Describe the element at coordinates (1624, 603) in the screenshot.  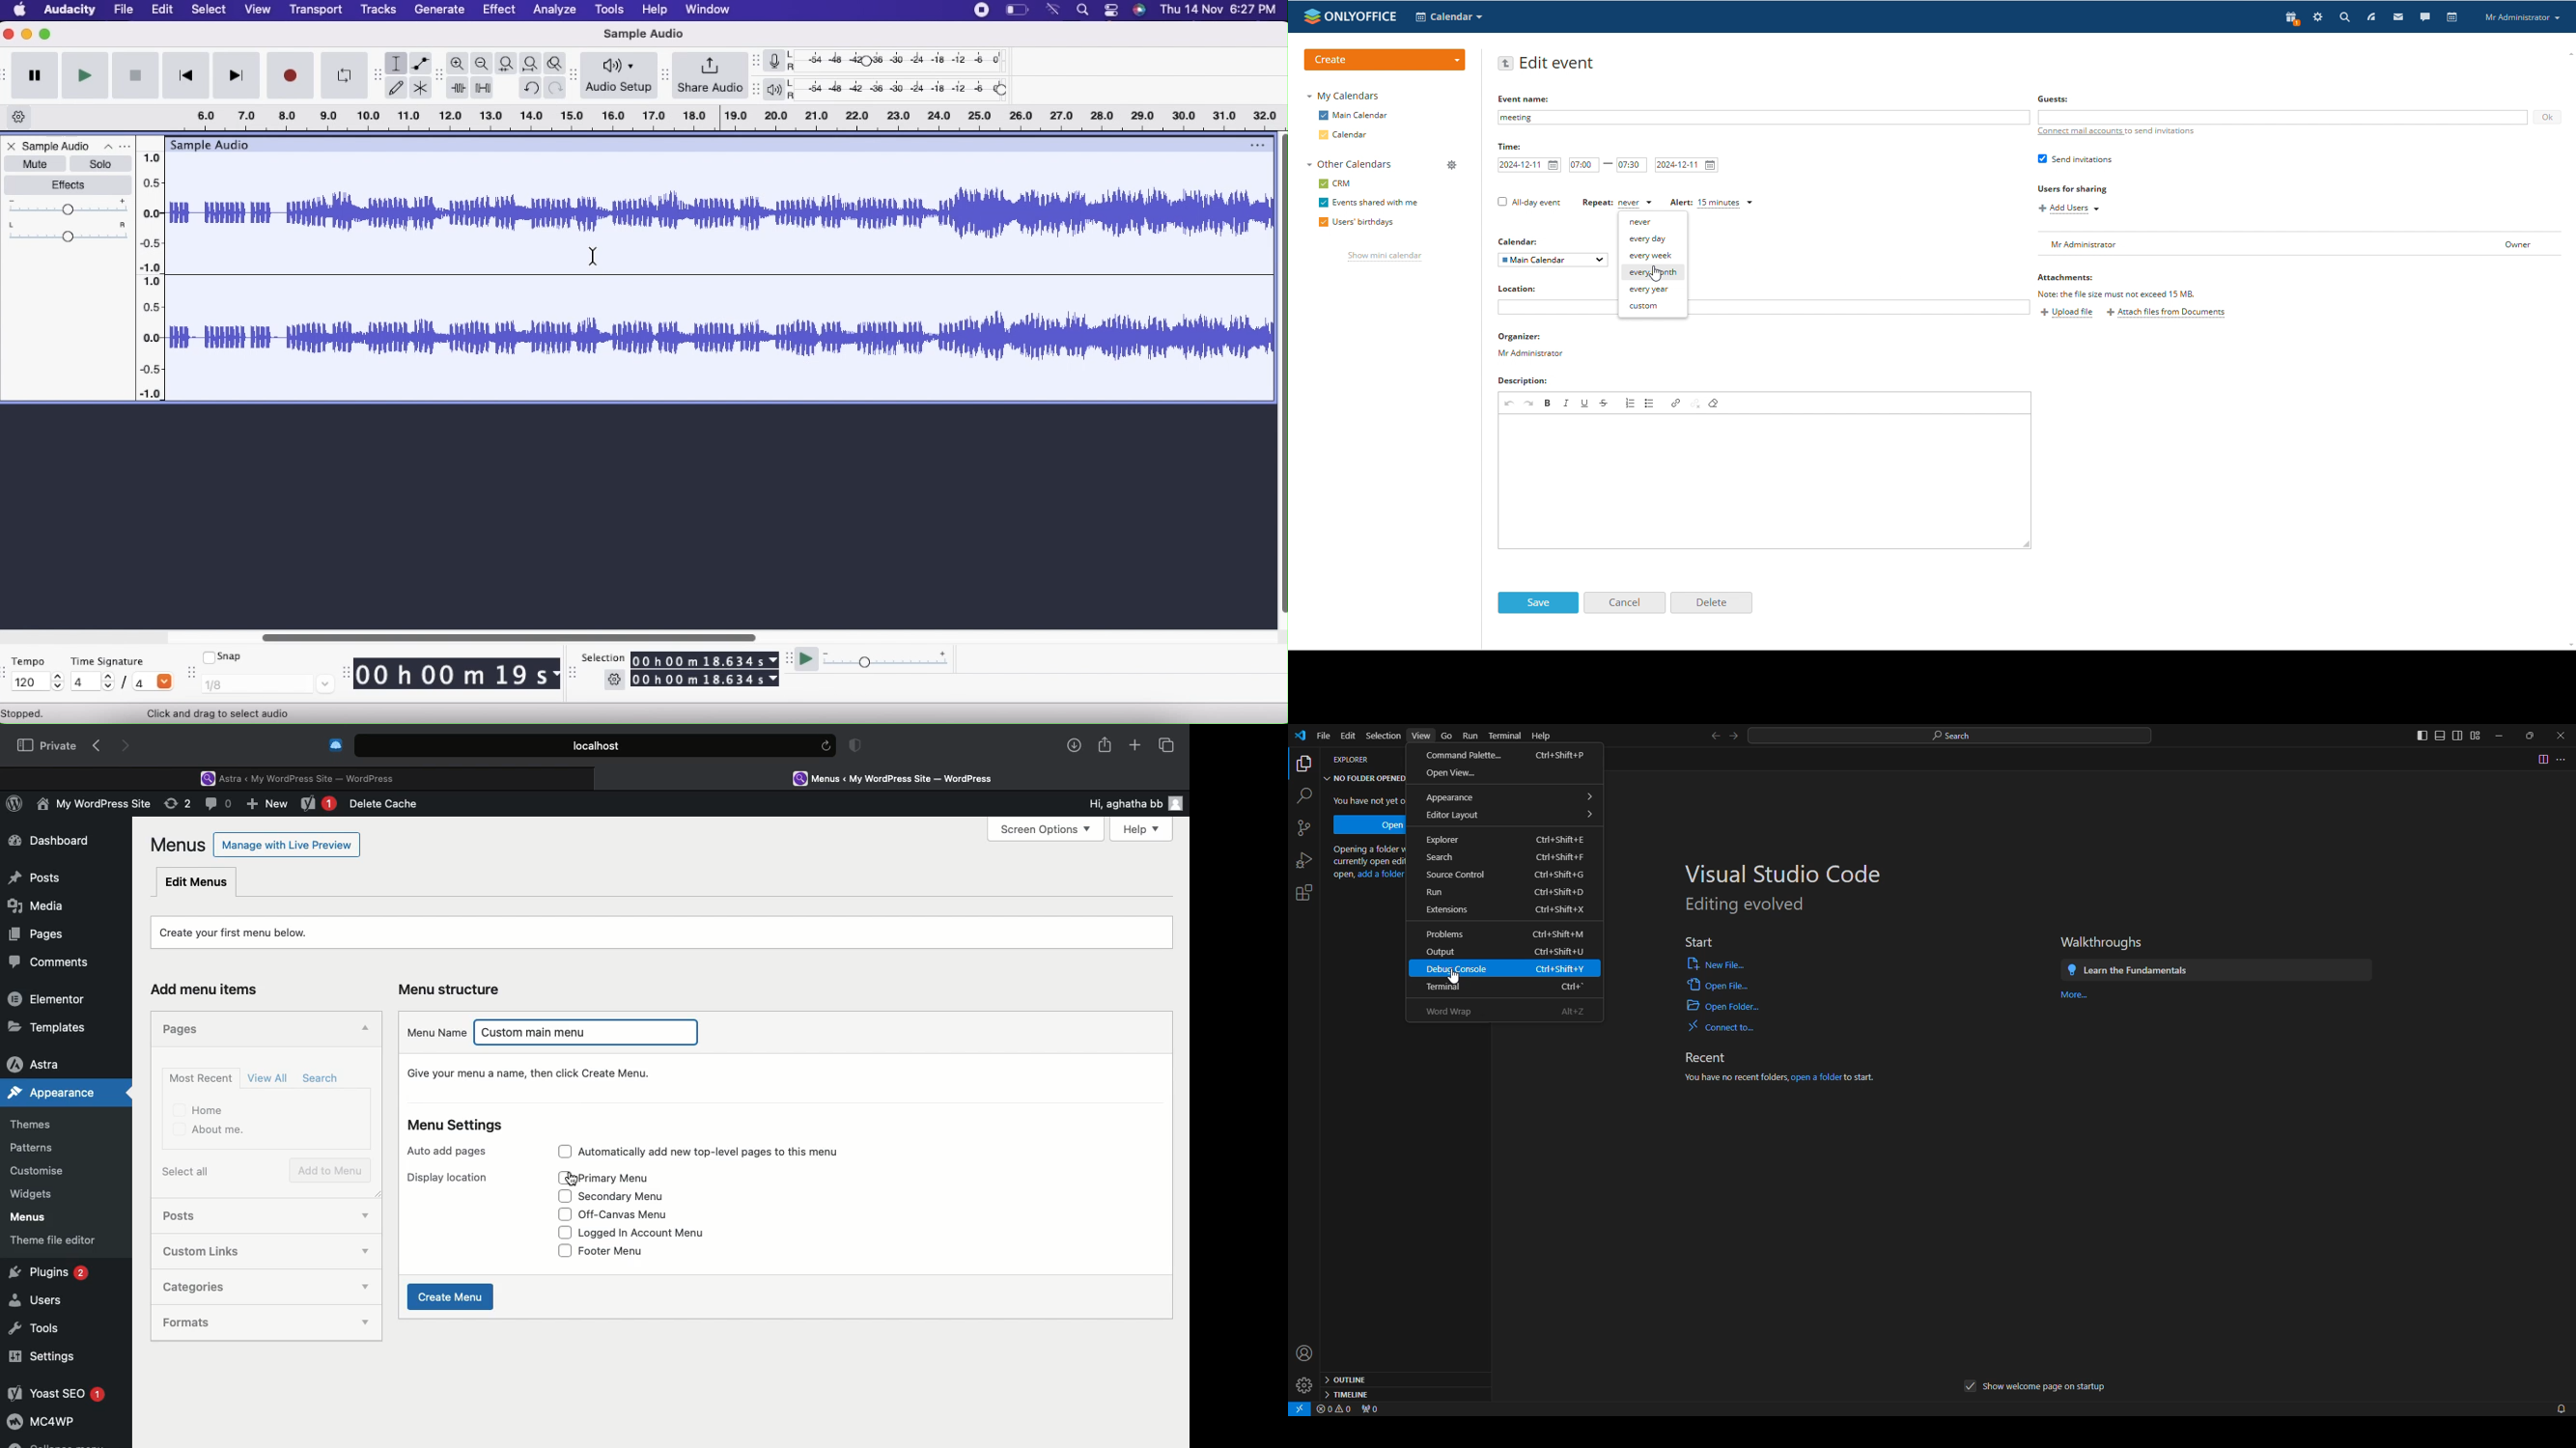
I see `cancel` at that location.